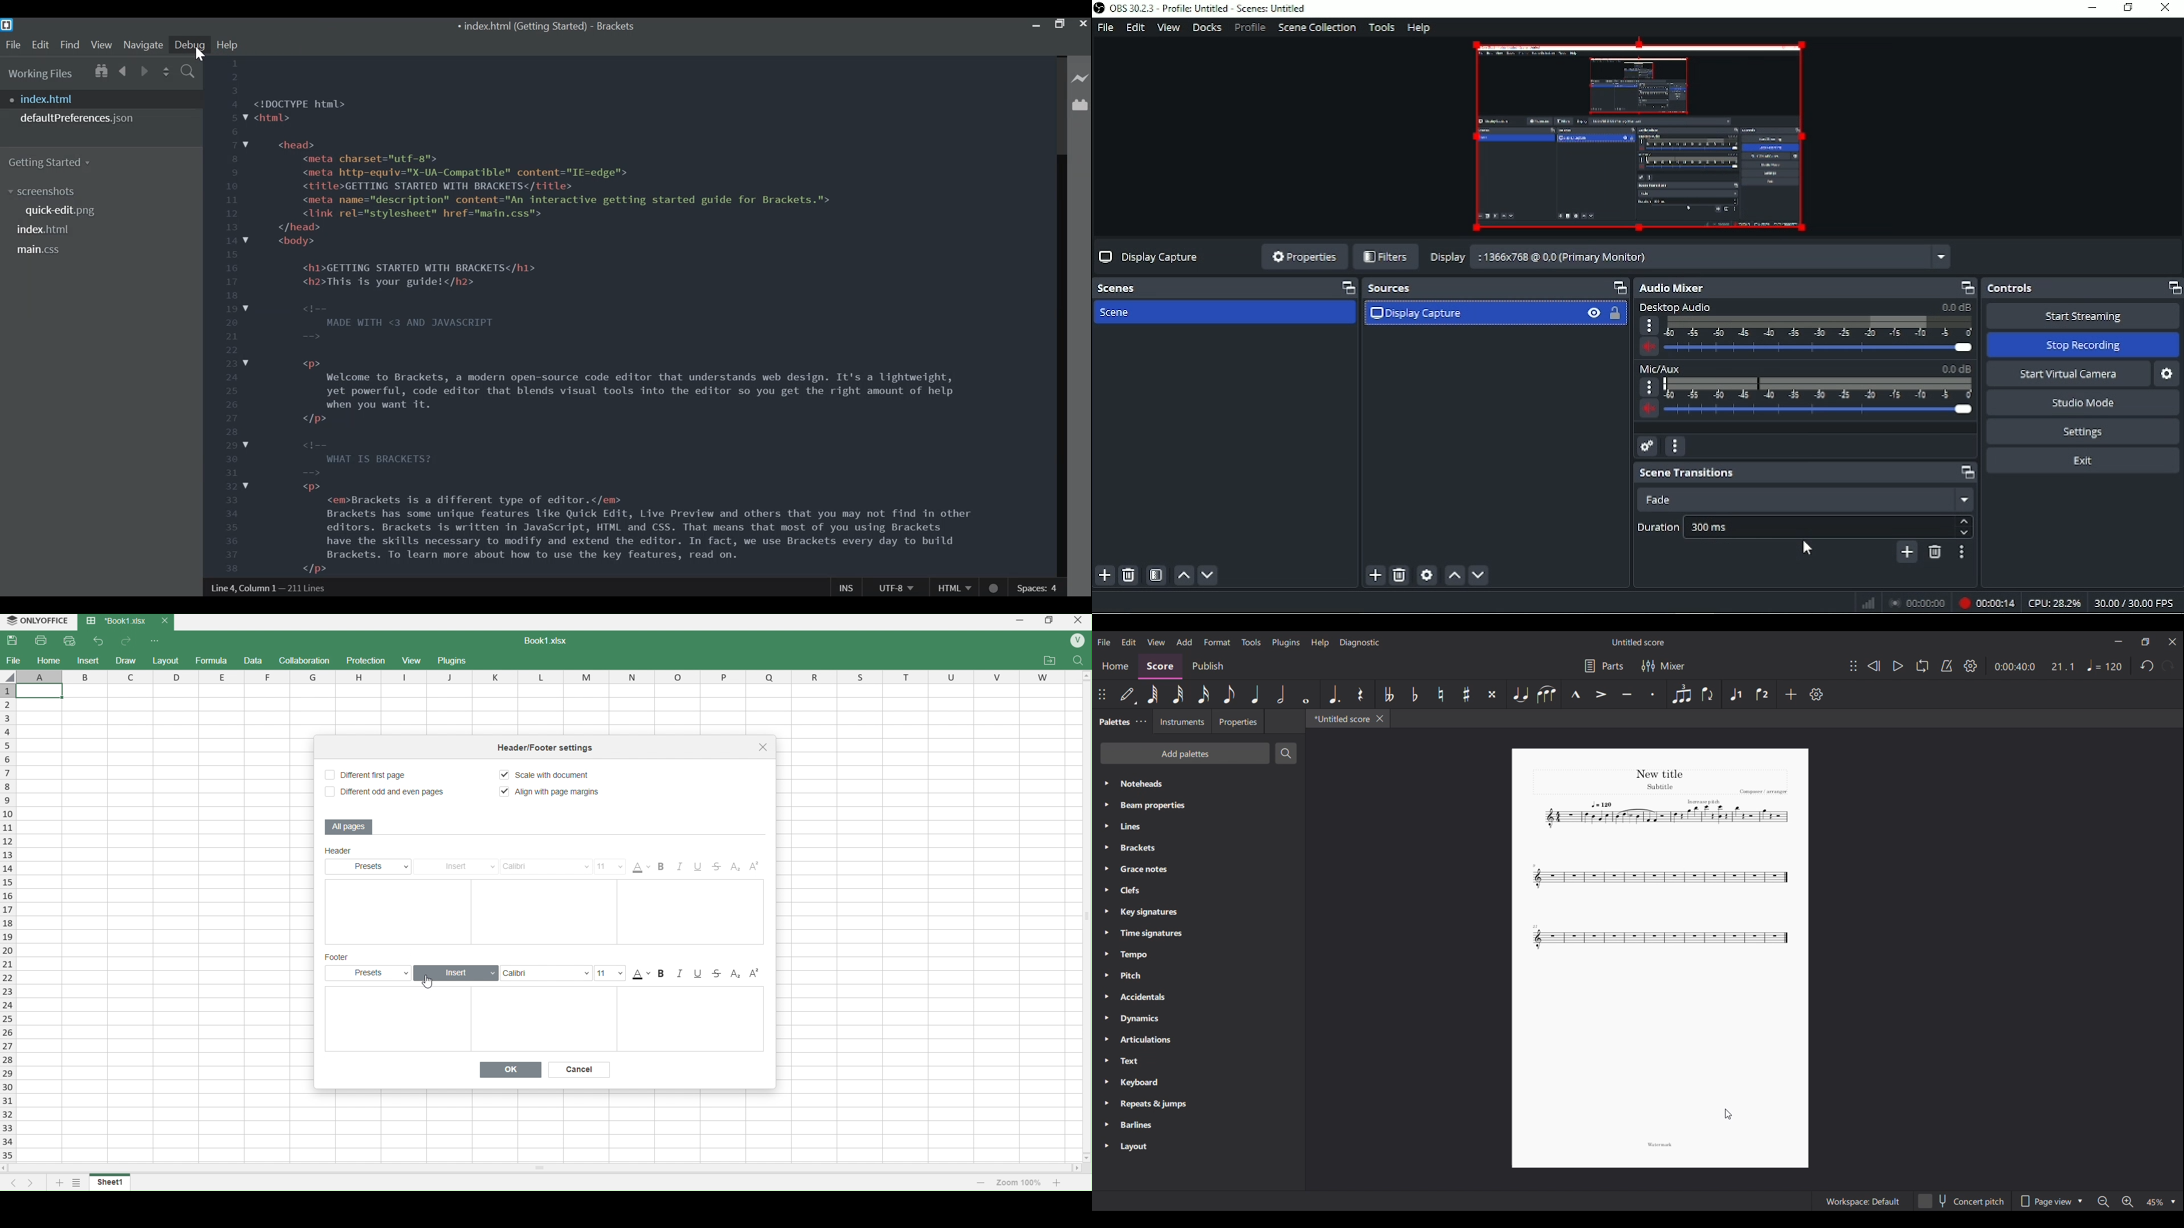 This screenshot has height=1232, width=2184. I want to click on *Untitled score, current tab, so click(1340, 719).